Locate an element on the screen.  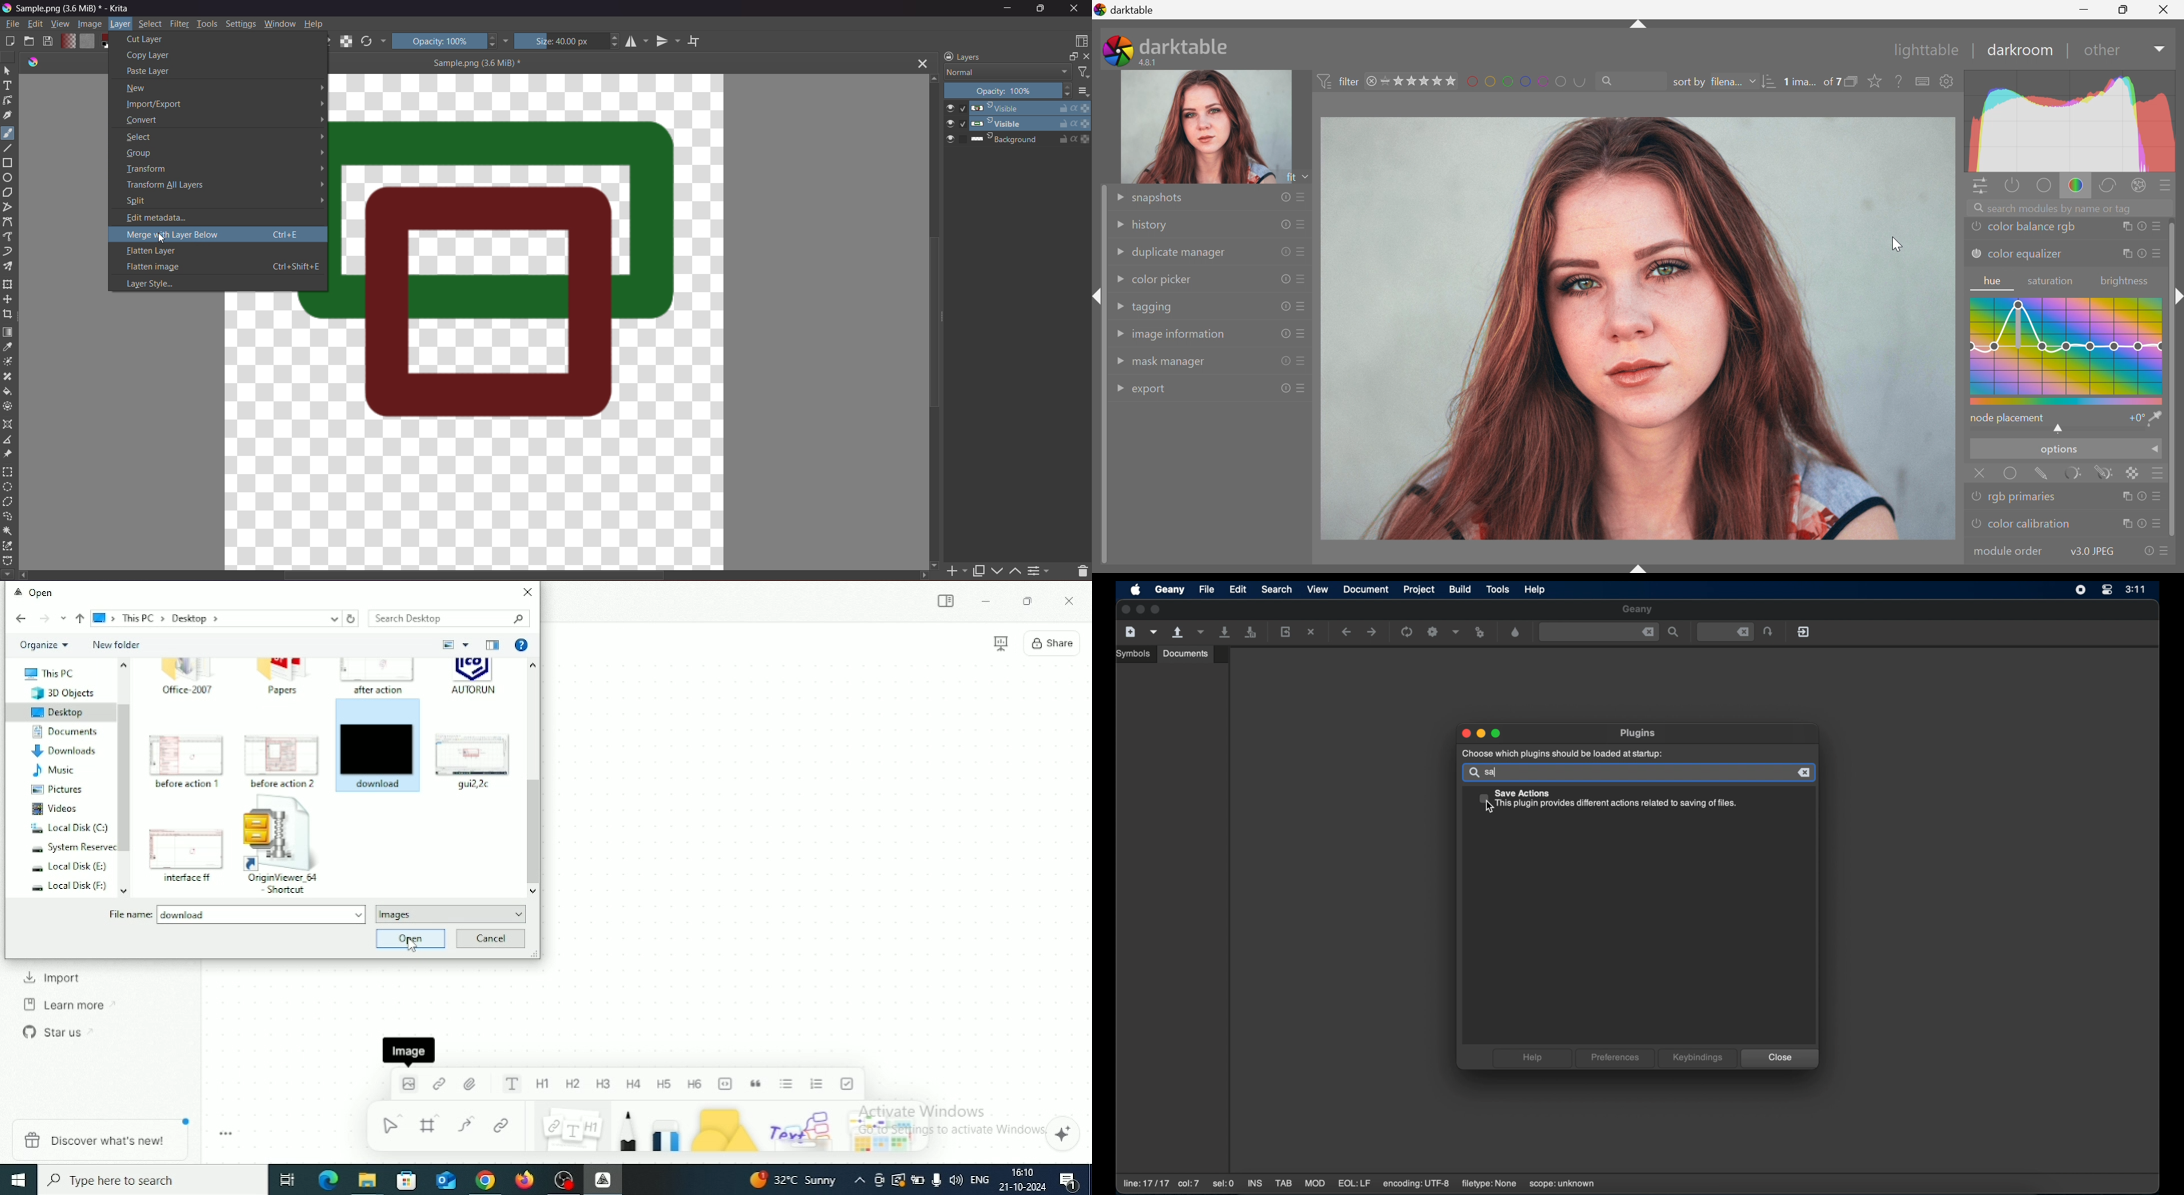
enable this, then click on a control element to see its online help is located at coordinates (1900, 81).